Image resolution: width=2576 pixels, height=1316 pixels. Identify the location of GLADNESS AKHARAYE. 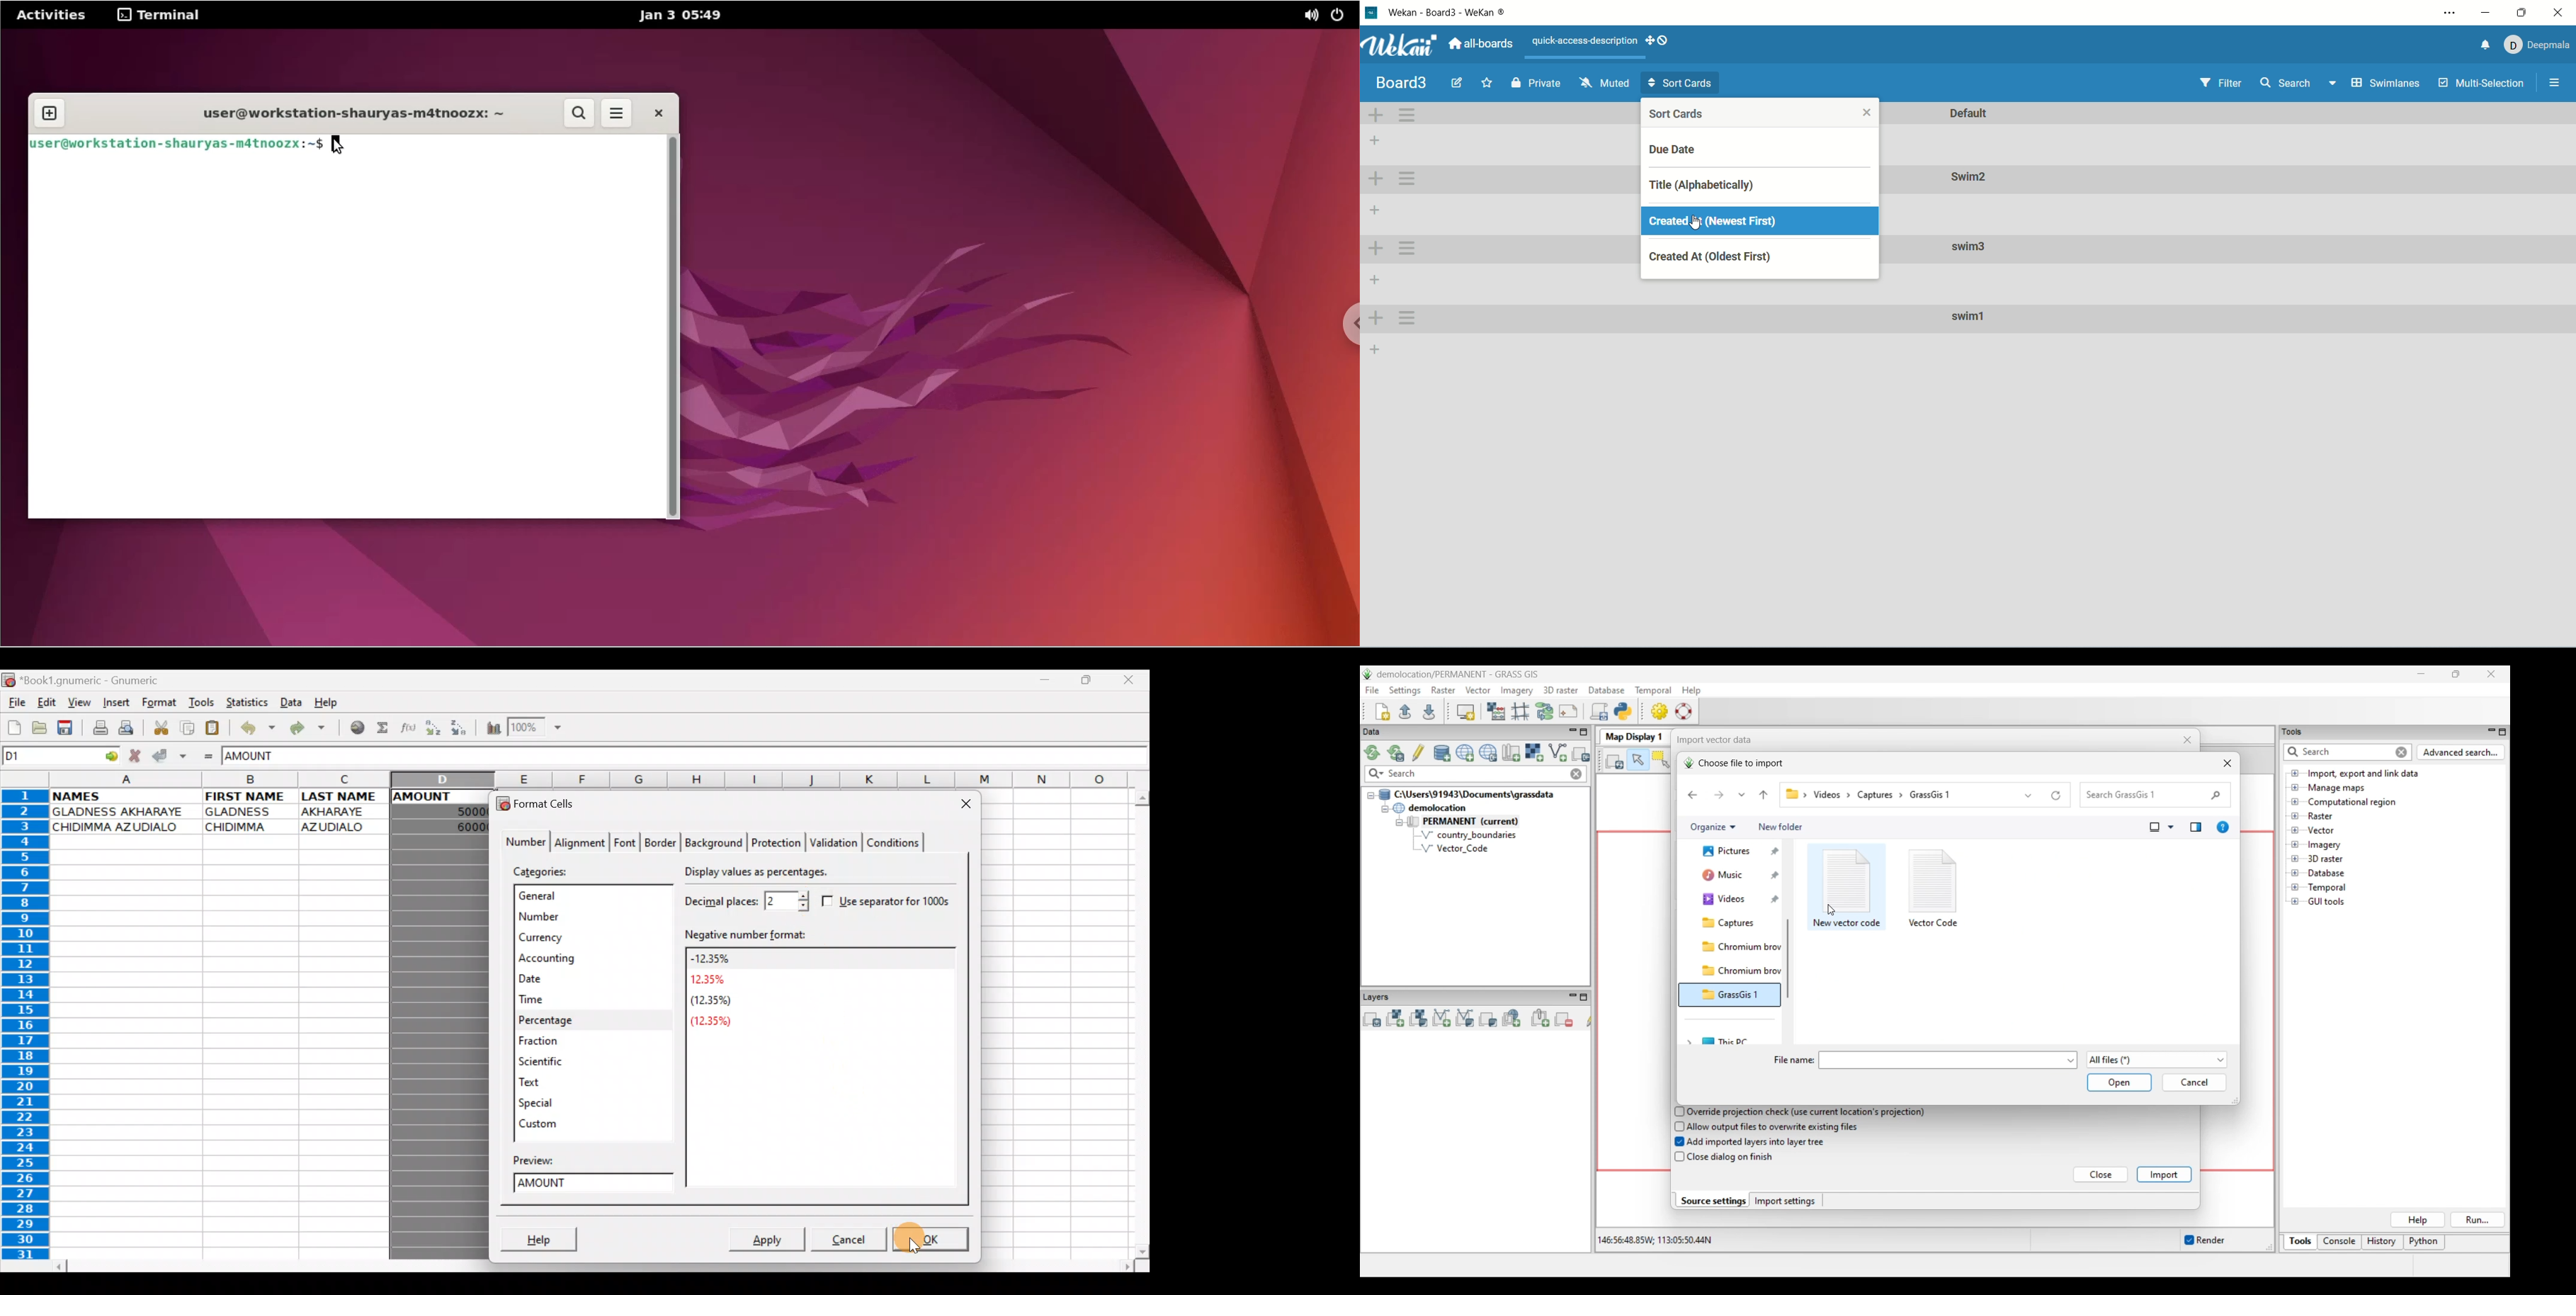
(122, 811).